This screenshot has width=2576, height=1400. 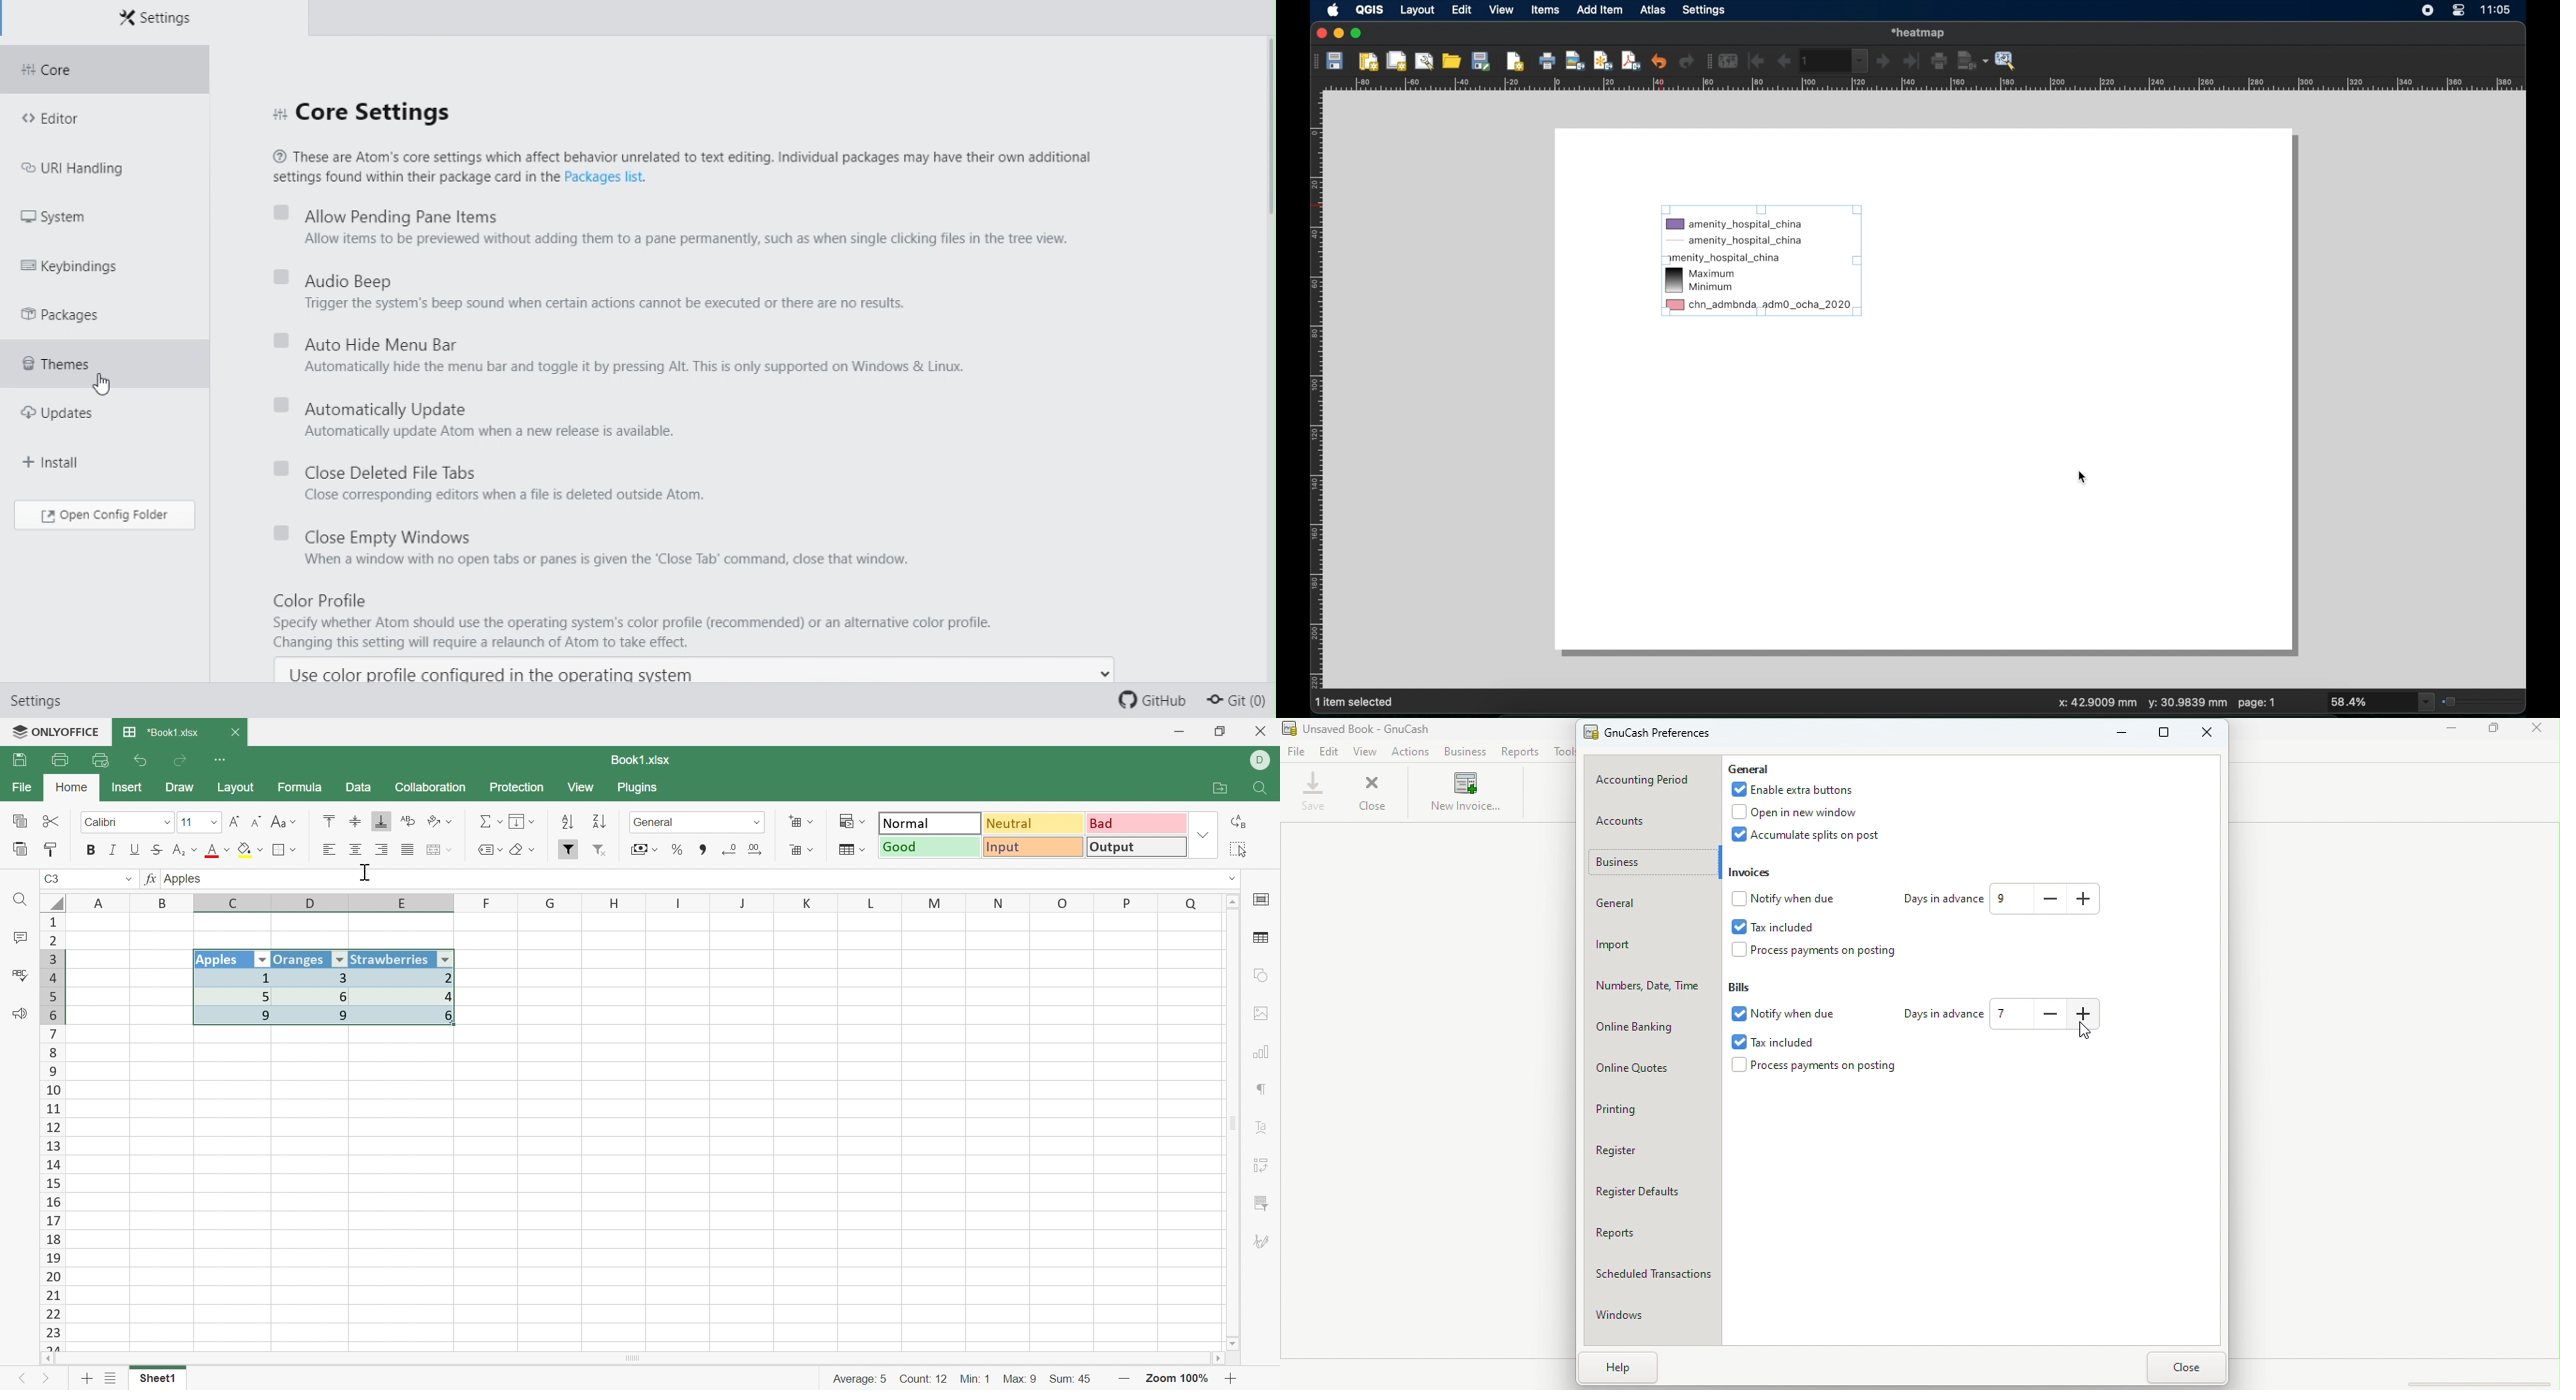 I want to click on Count: 12, so click(x=921, y=1377).